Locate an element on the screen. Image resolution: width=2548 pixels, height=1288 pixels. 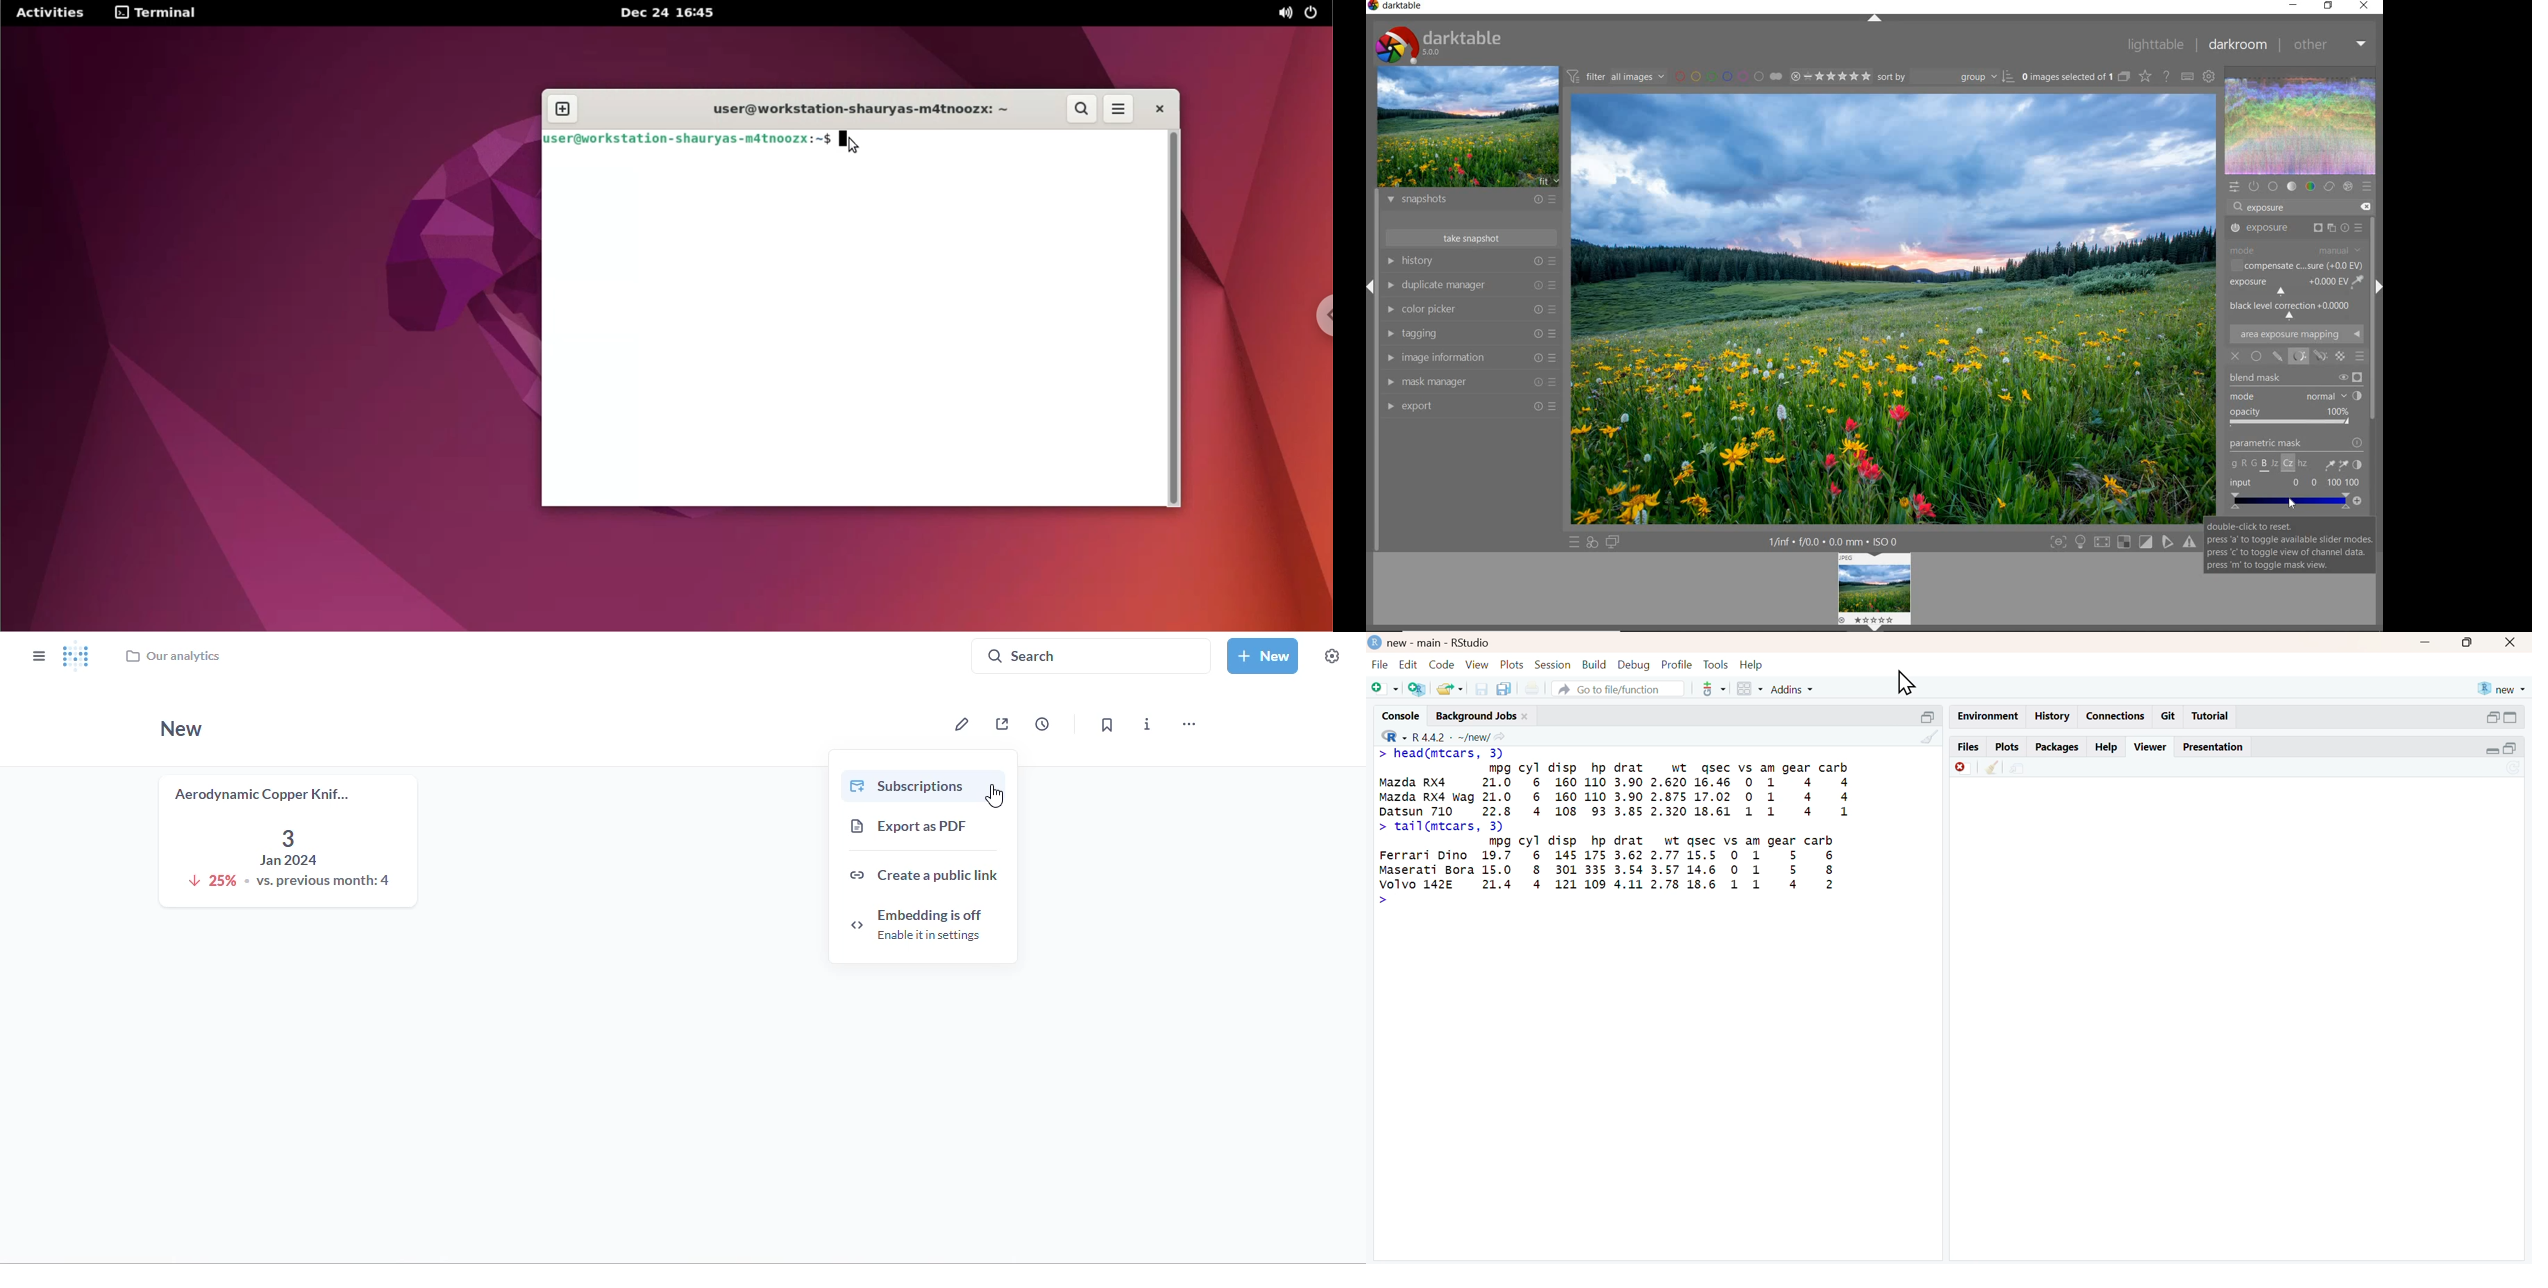
windows pane is located at coordinates (1745, 689).